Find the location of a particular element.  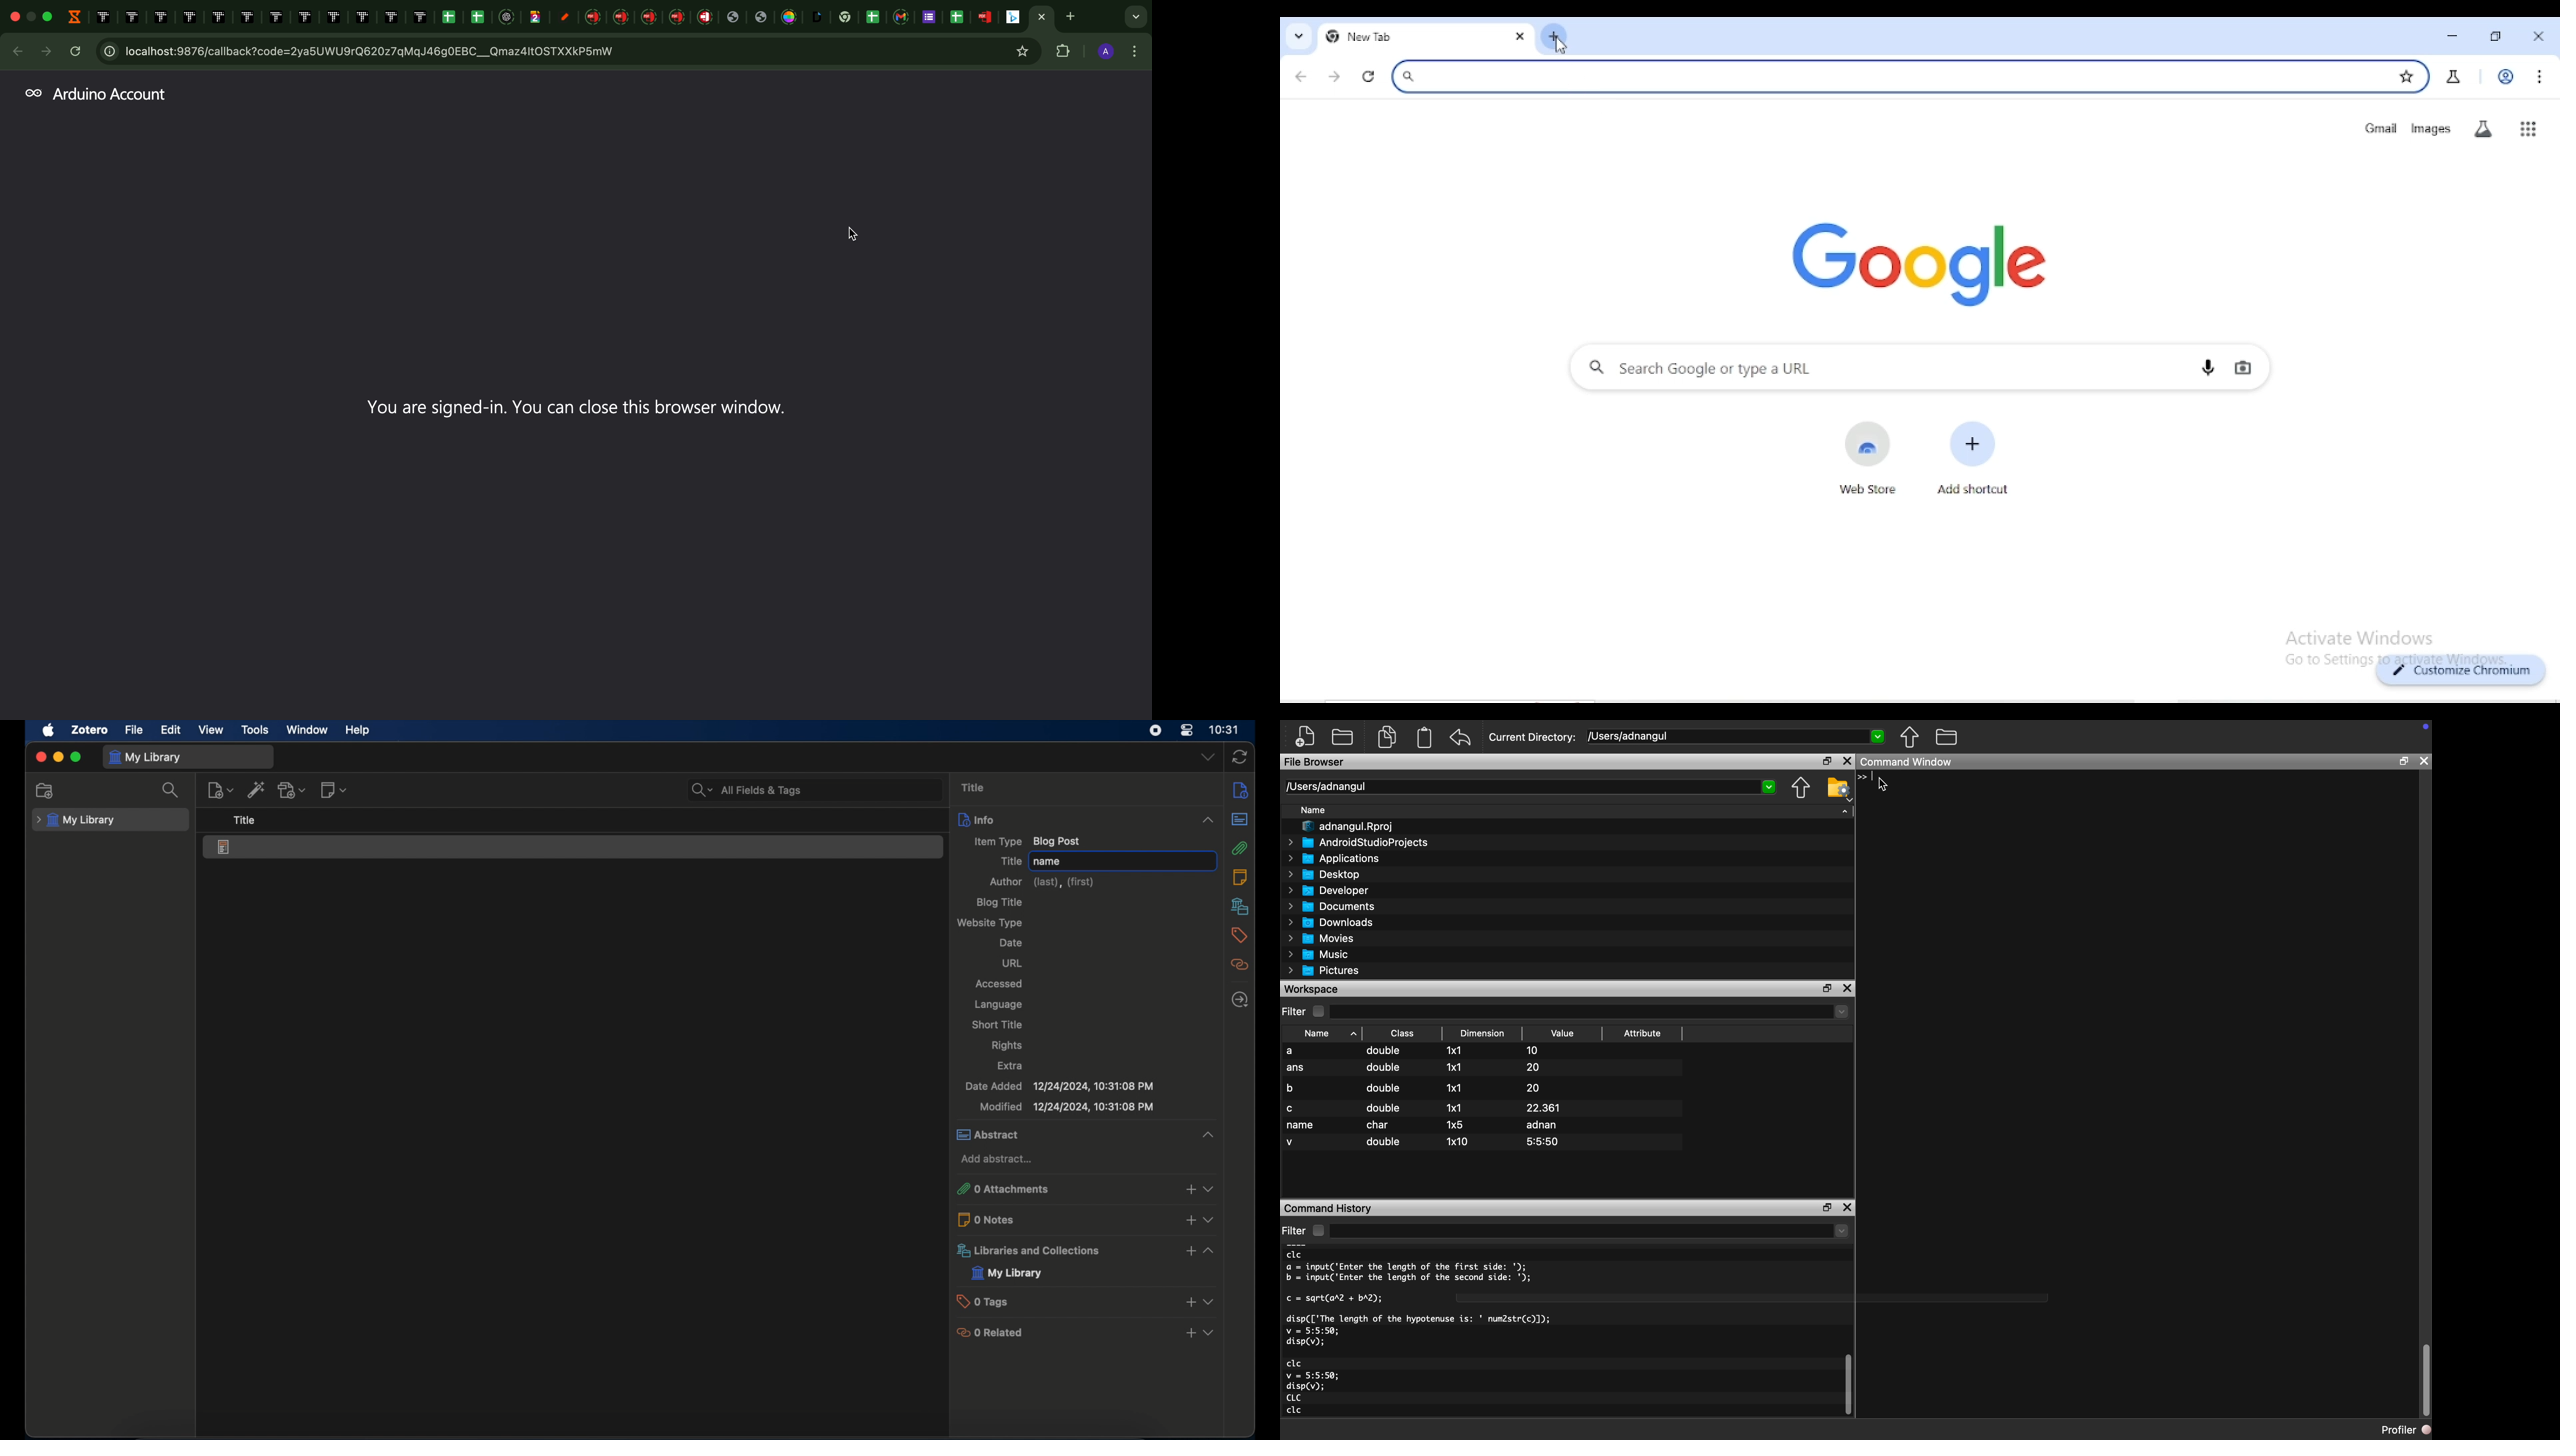

control center is located at coordinates (1187, 730).